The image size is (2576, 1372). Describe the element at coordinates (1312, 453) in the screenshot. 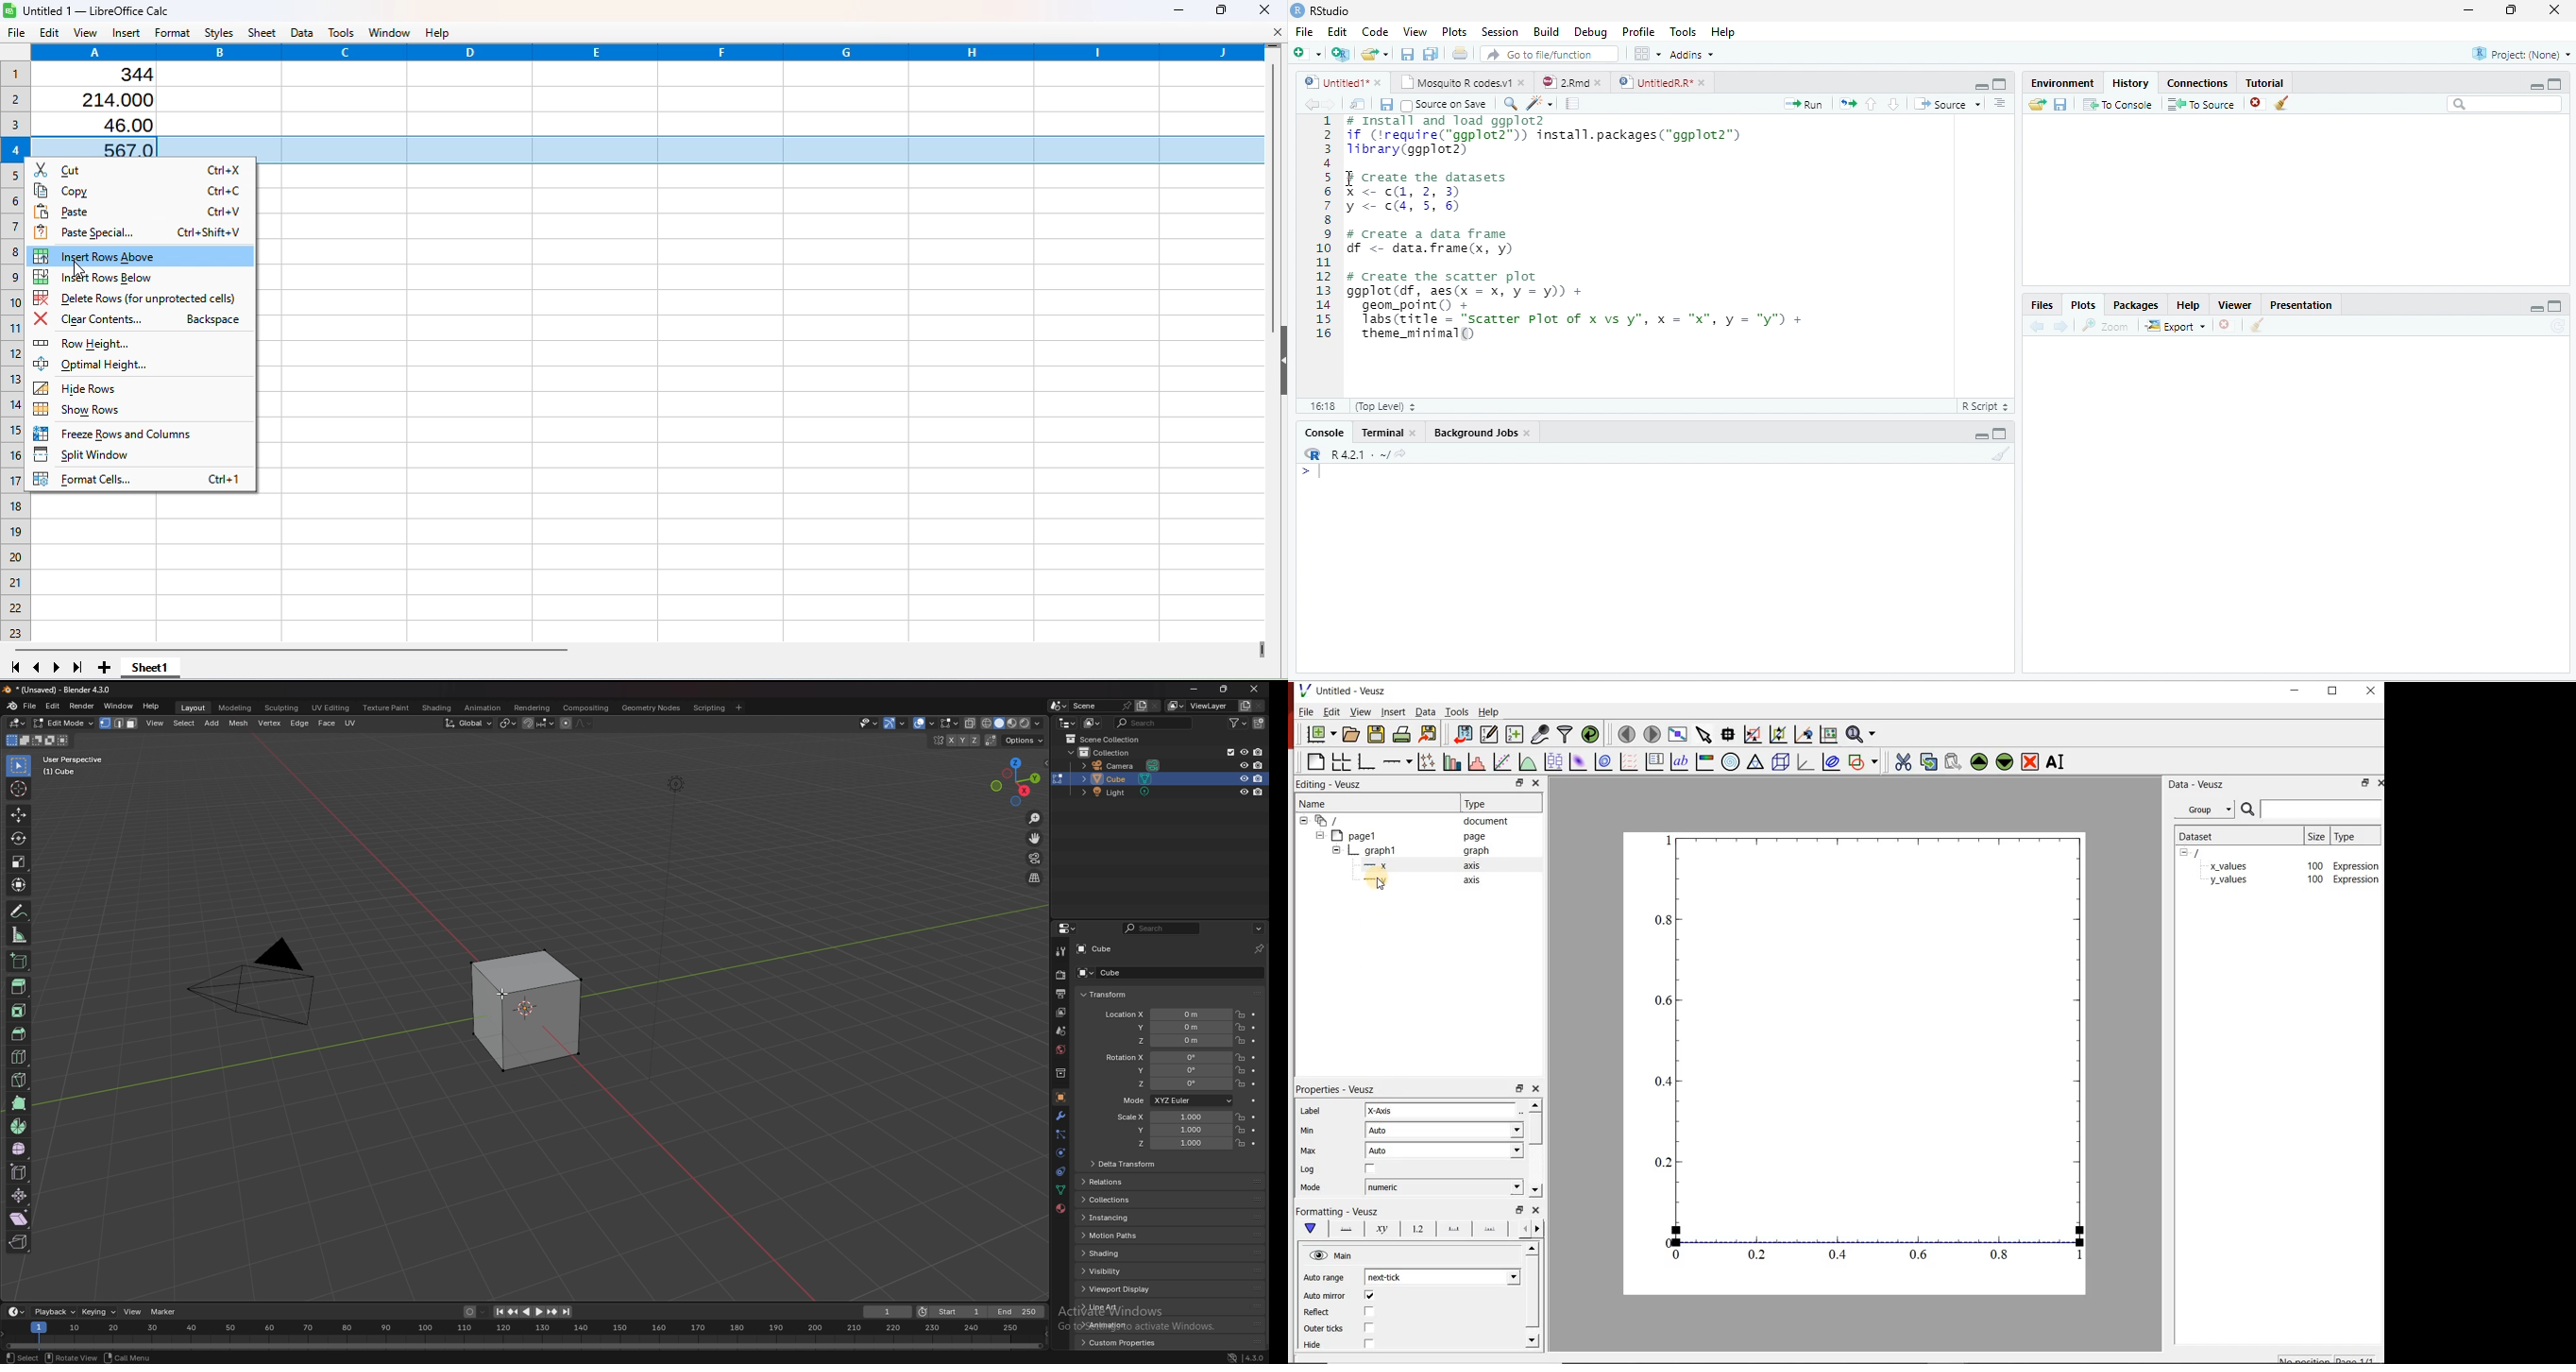

I see `R` at that location.